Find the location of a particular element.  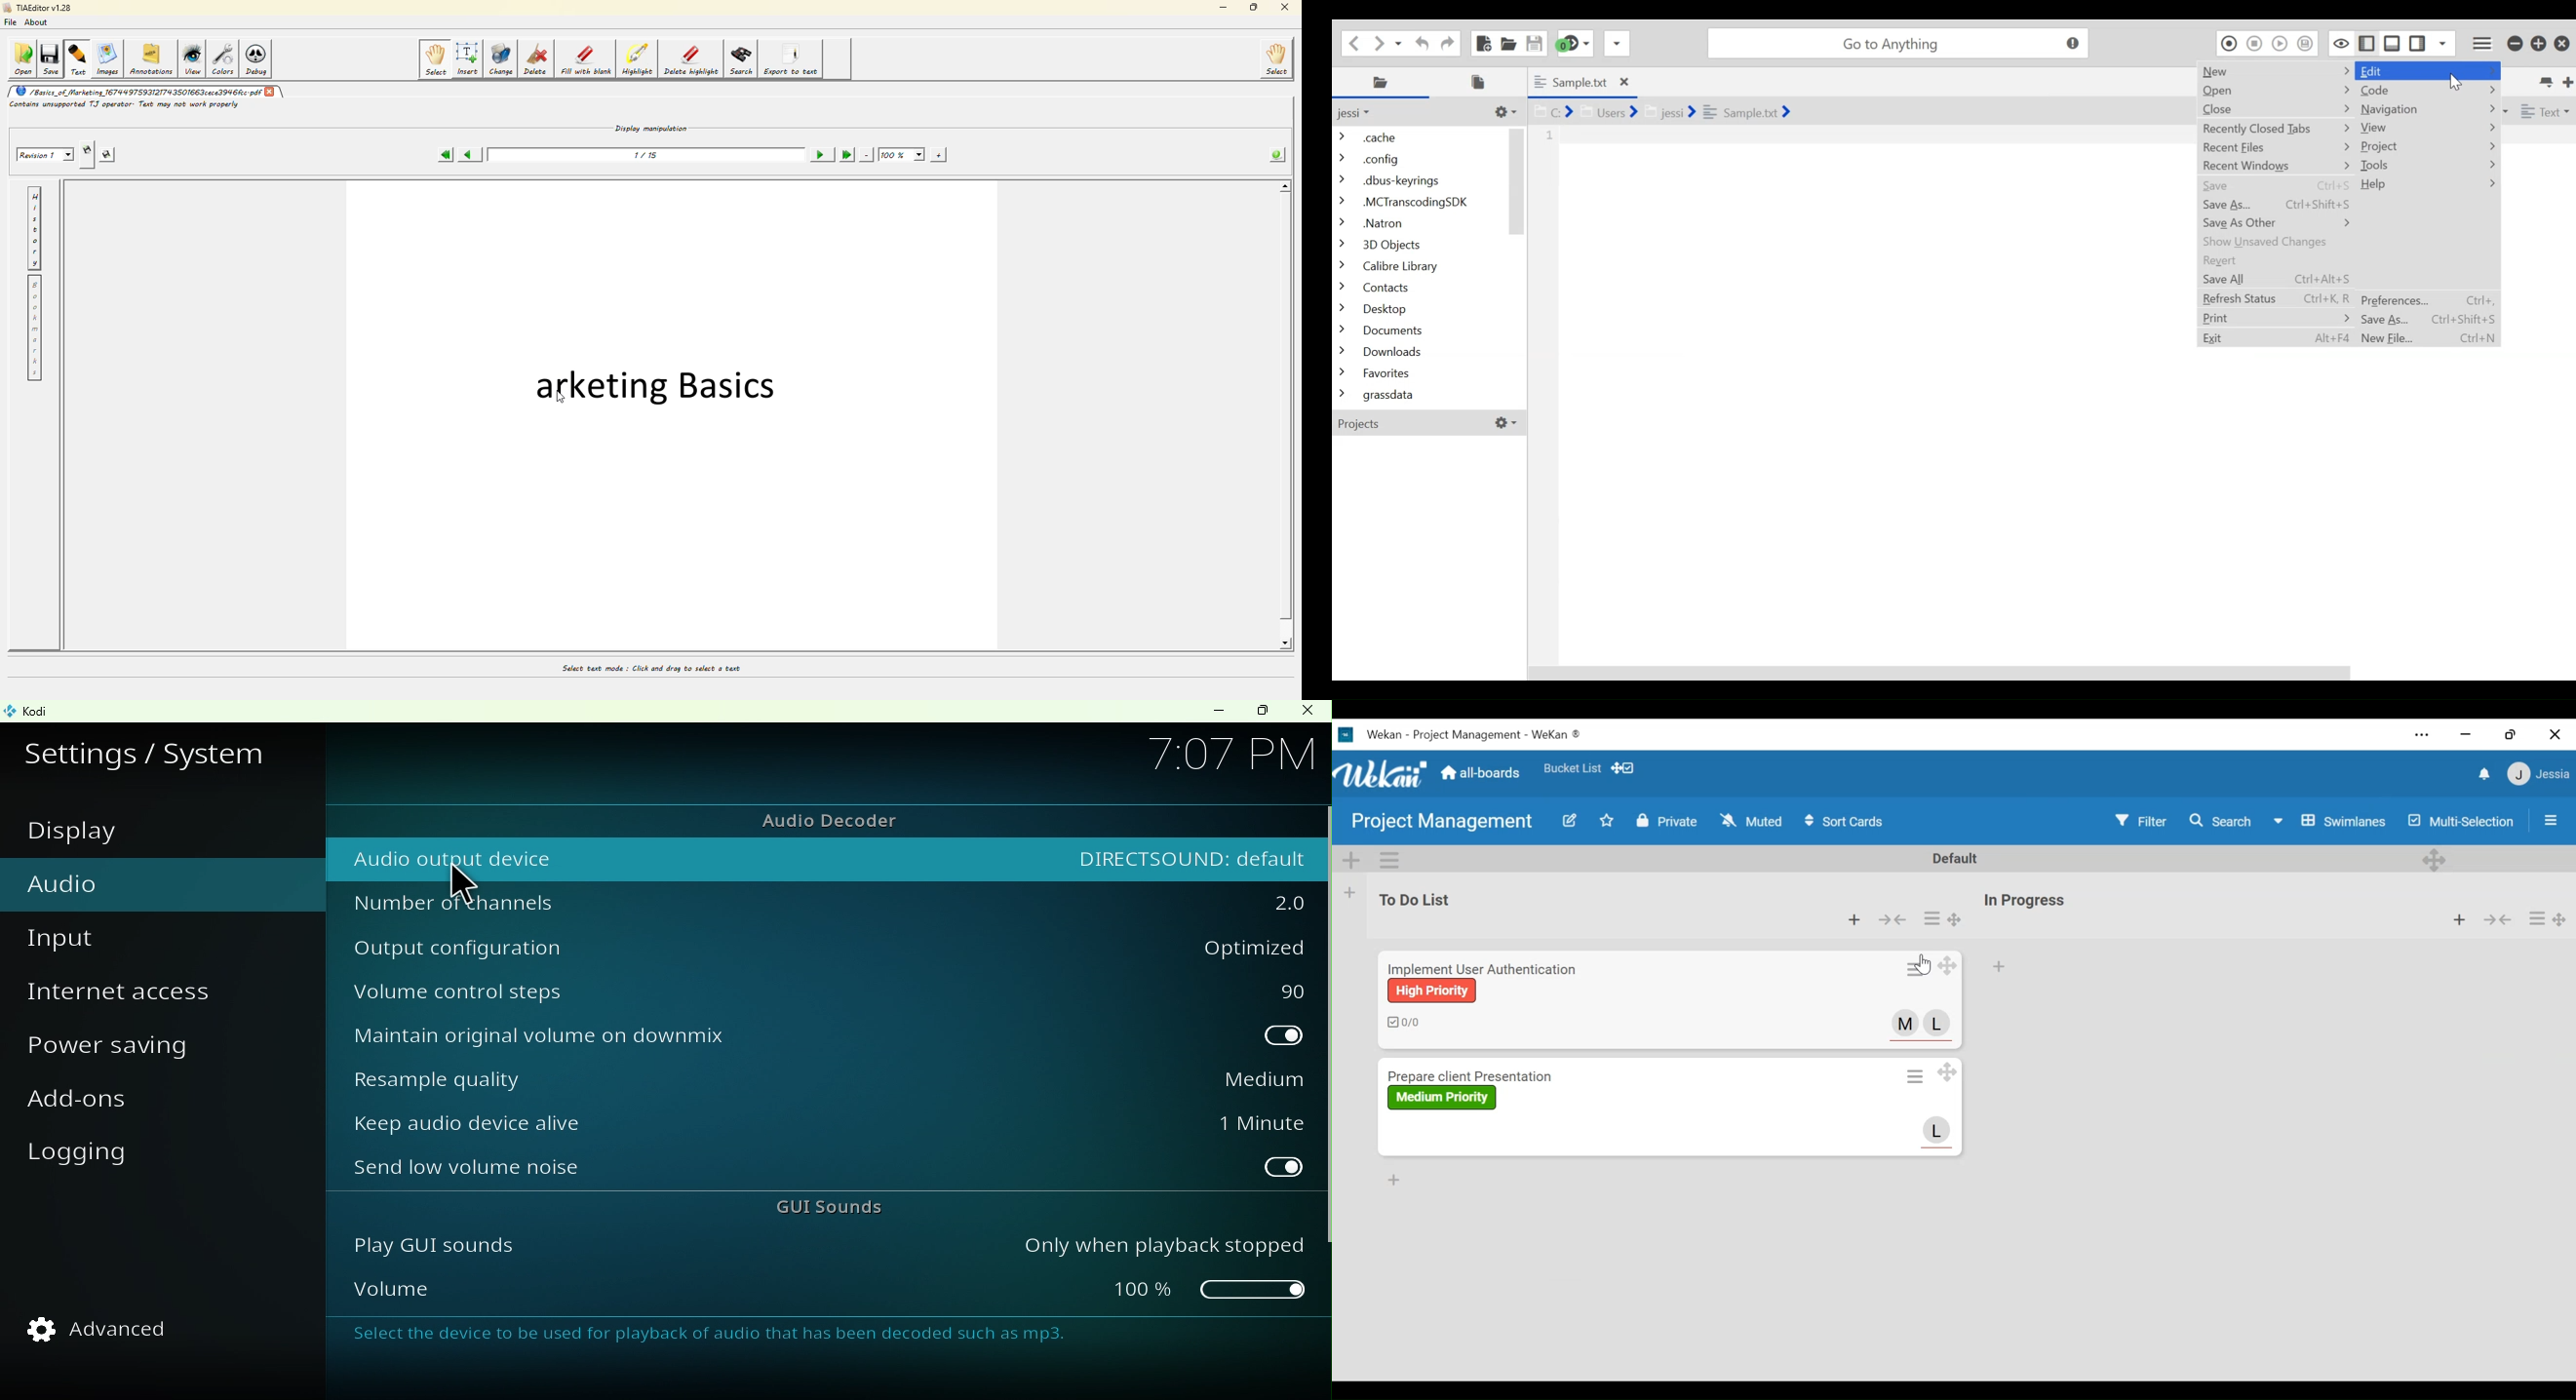

checklist is located at coordinates (1403, 1021).